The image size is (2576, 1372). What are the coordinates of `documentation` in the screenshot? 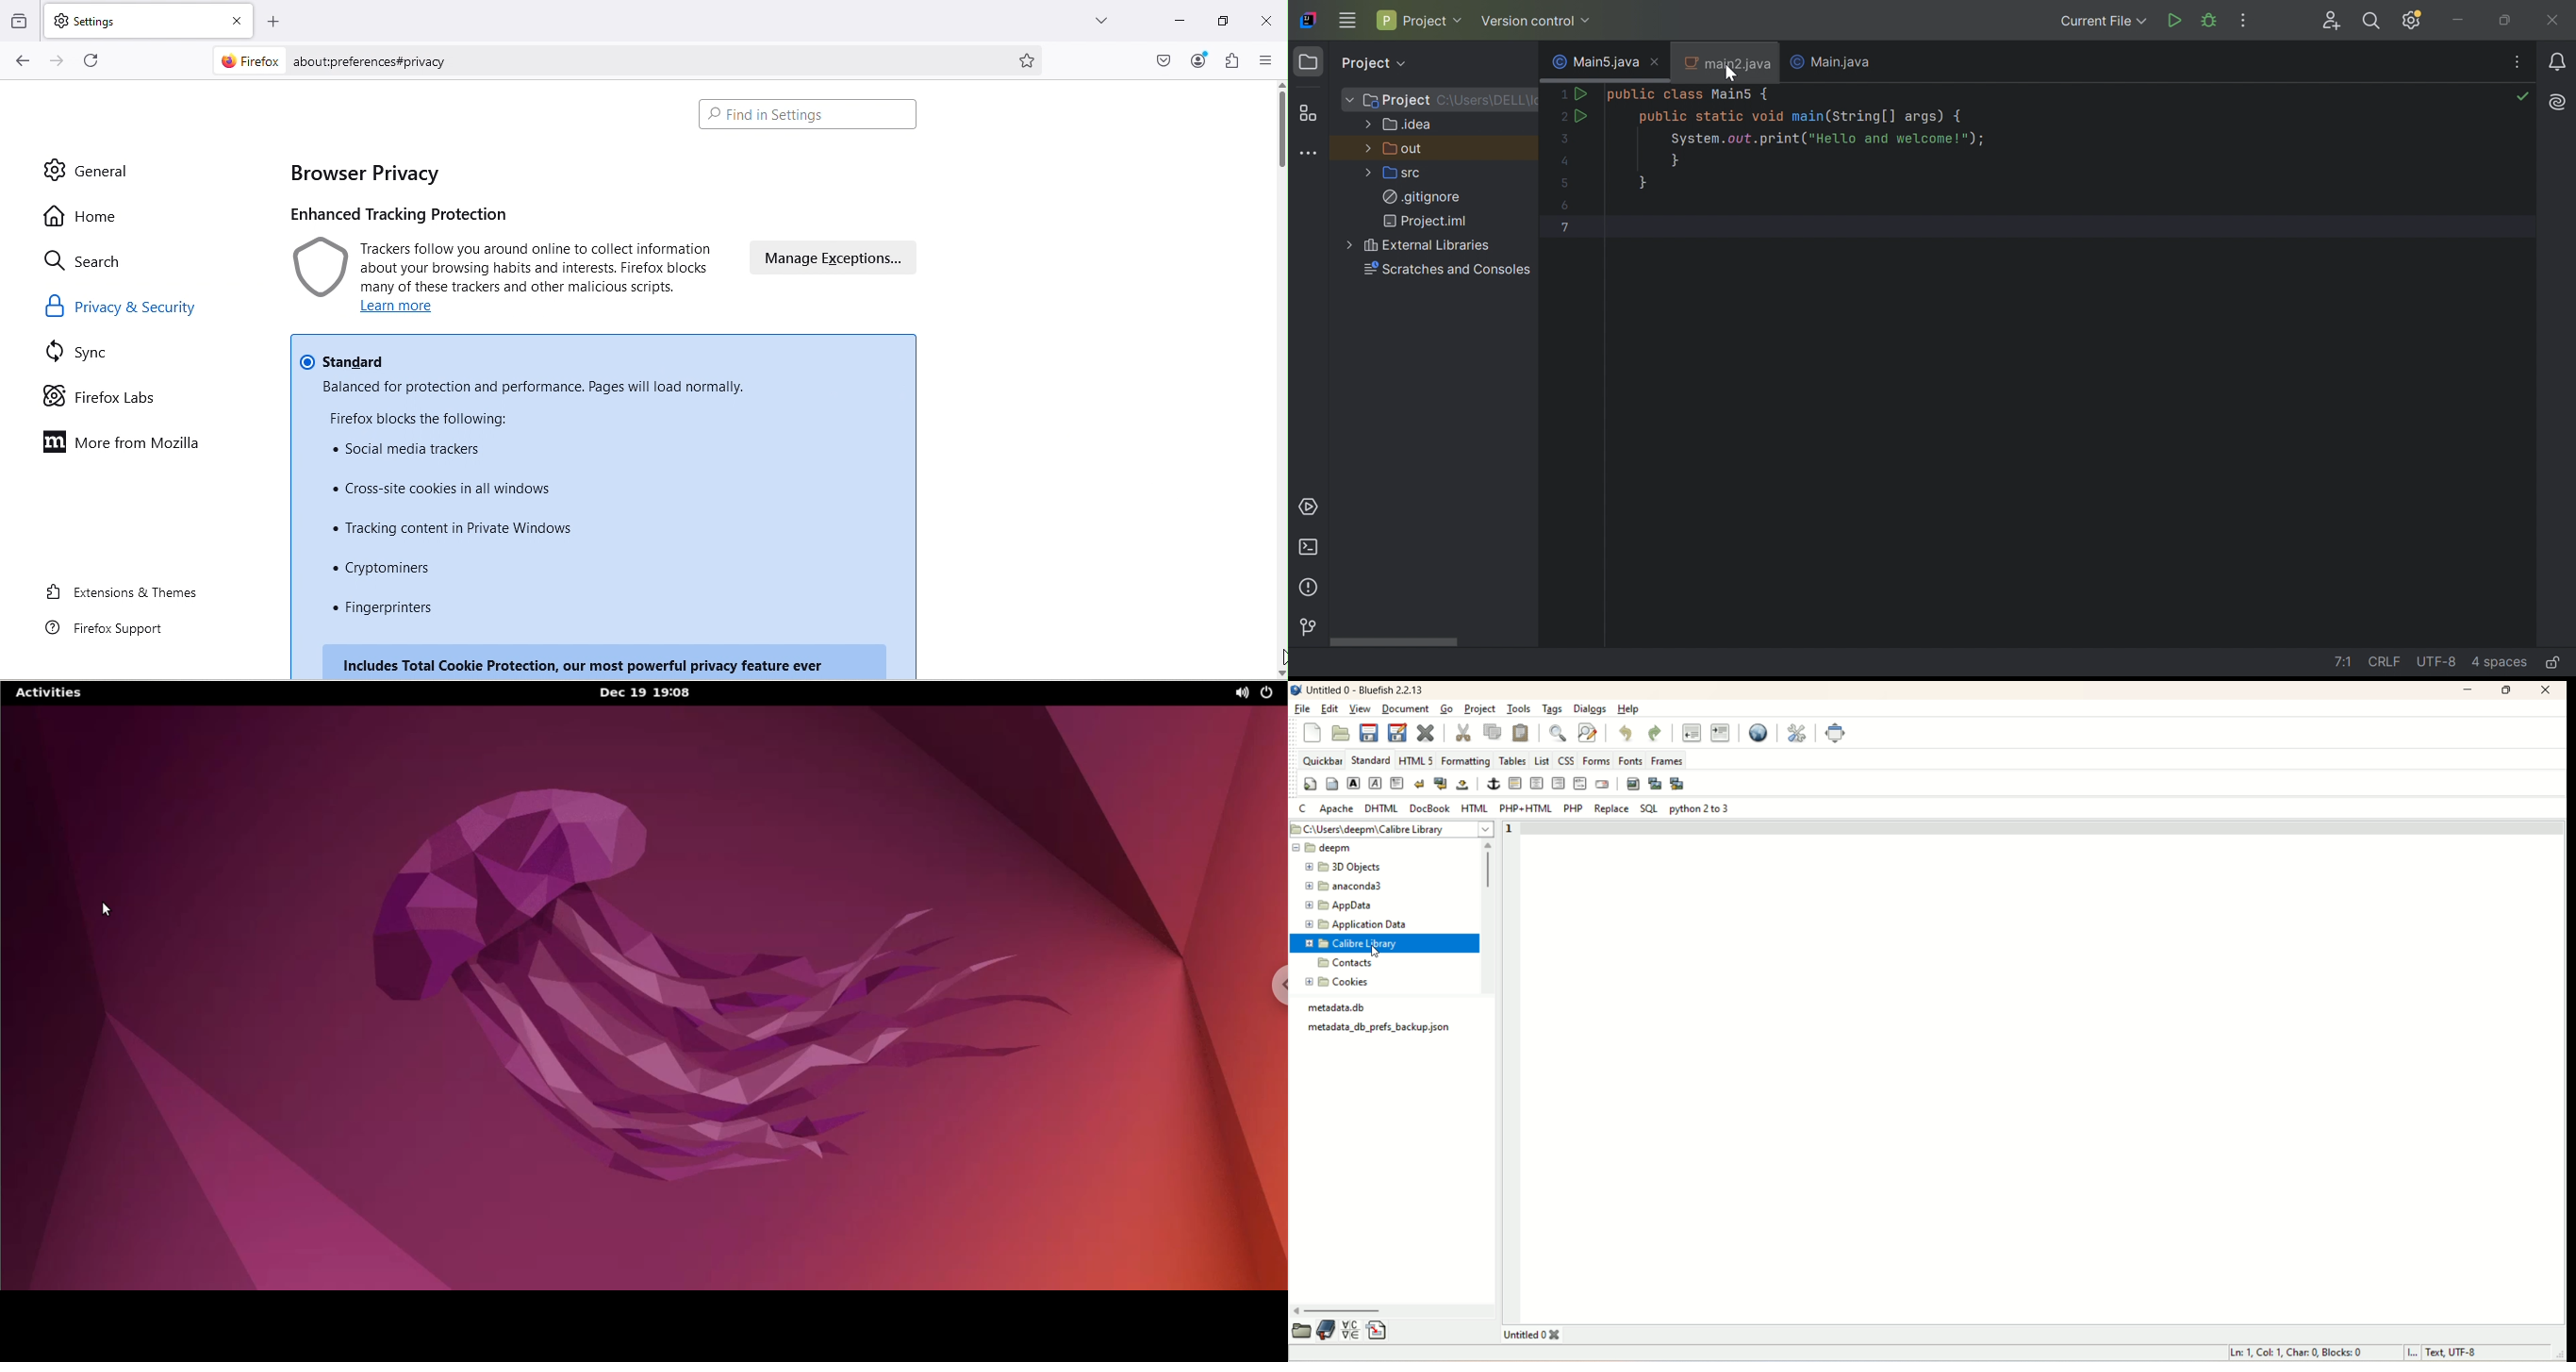 It's located at (1327, 1330).